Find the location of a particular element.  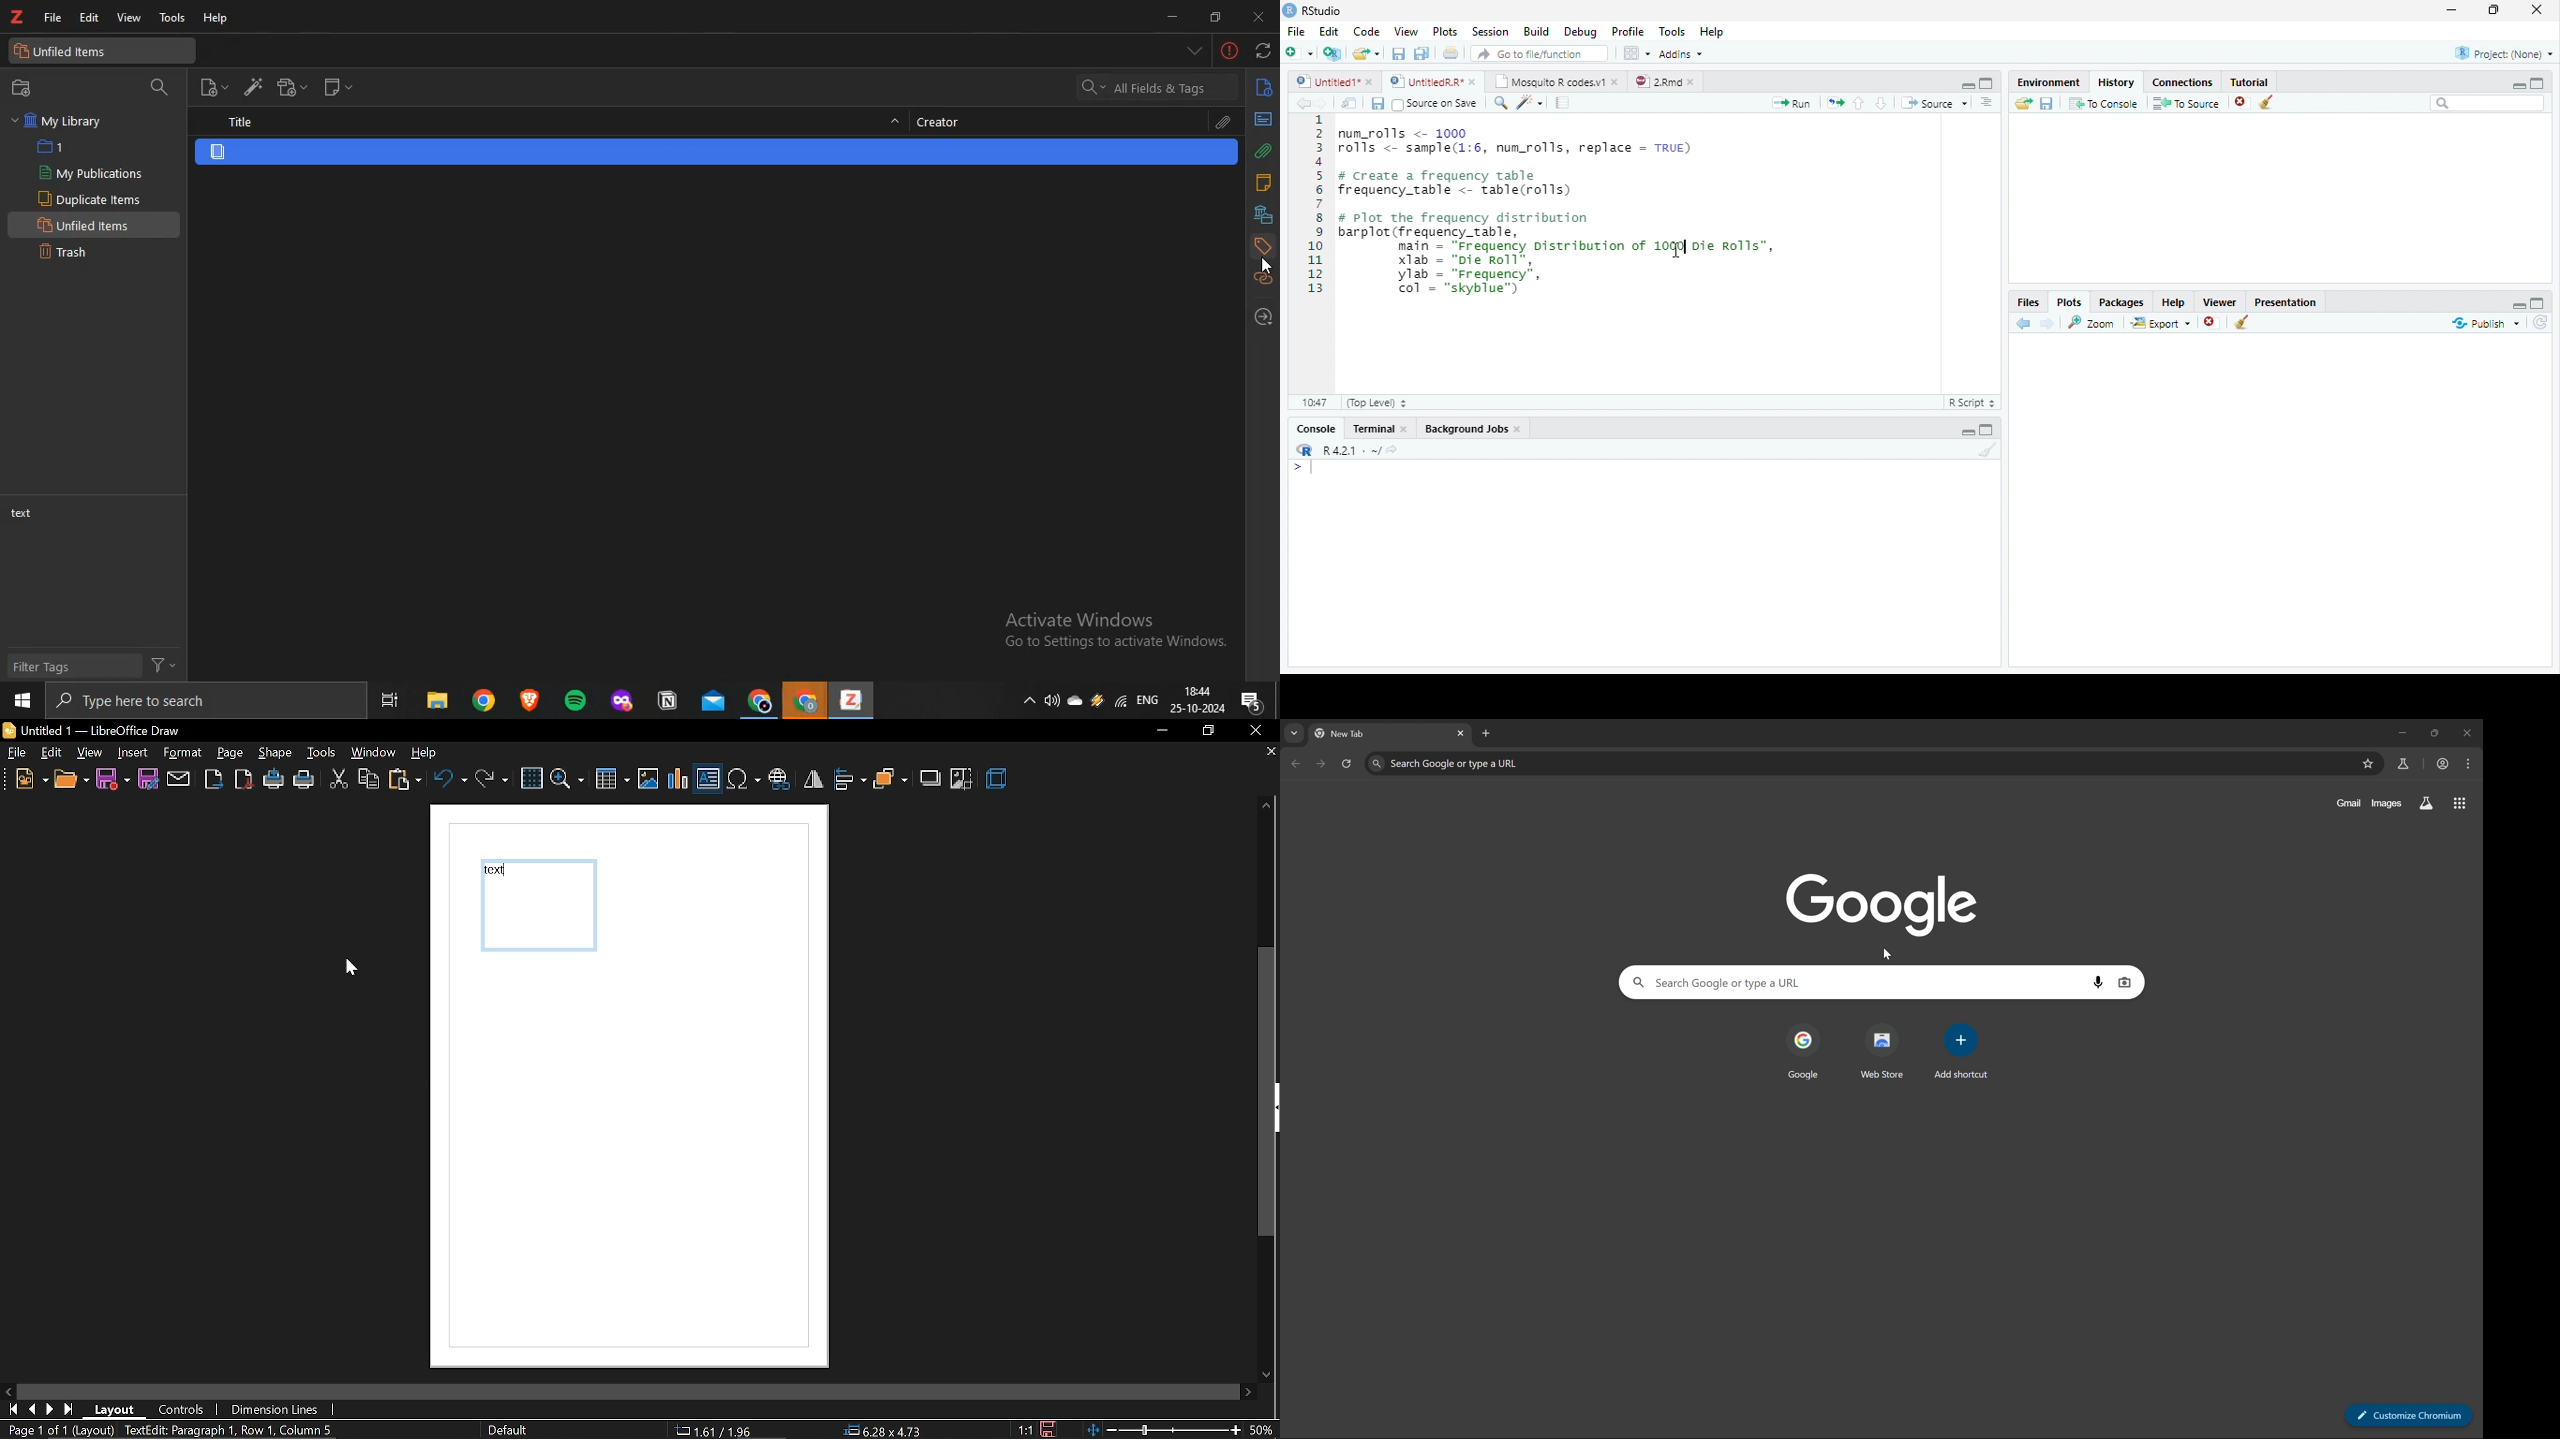

File is located at coordinates (1297, 29).